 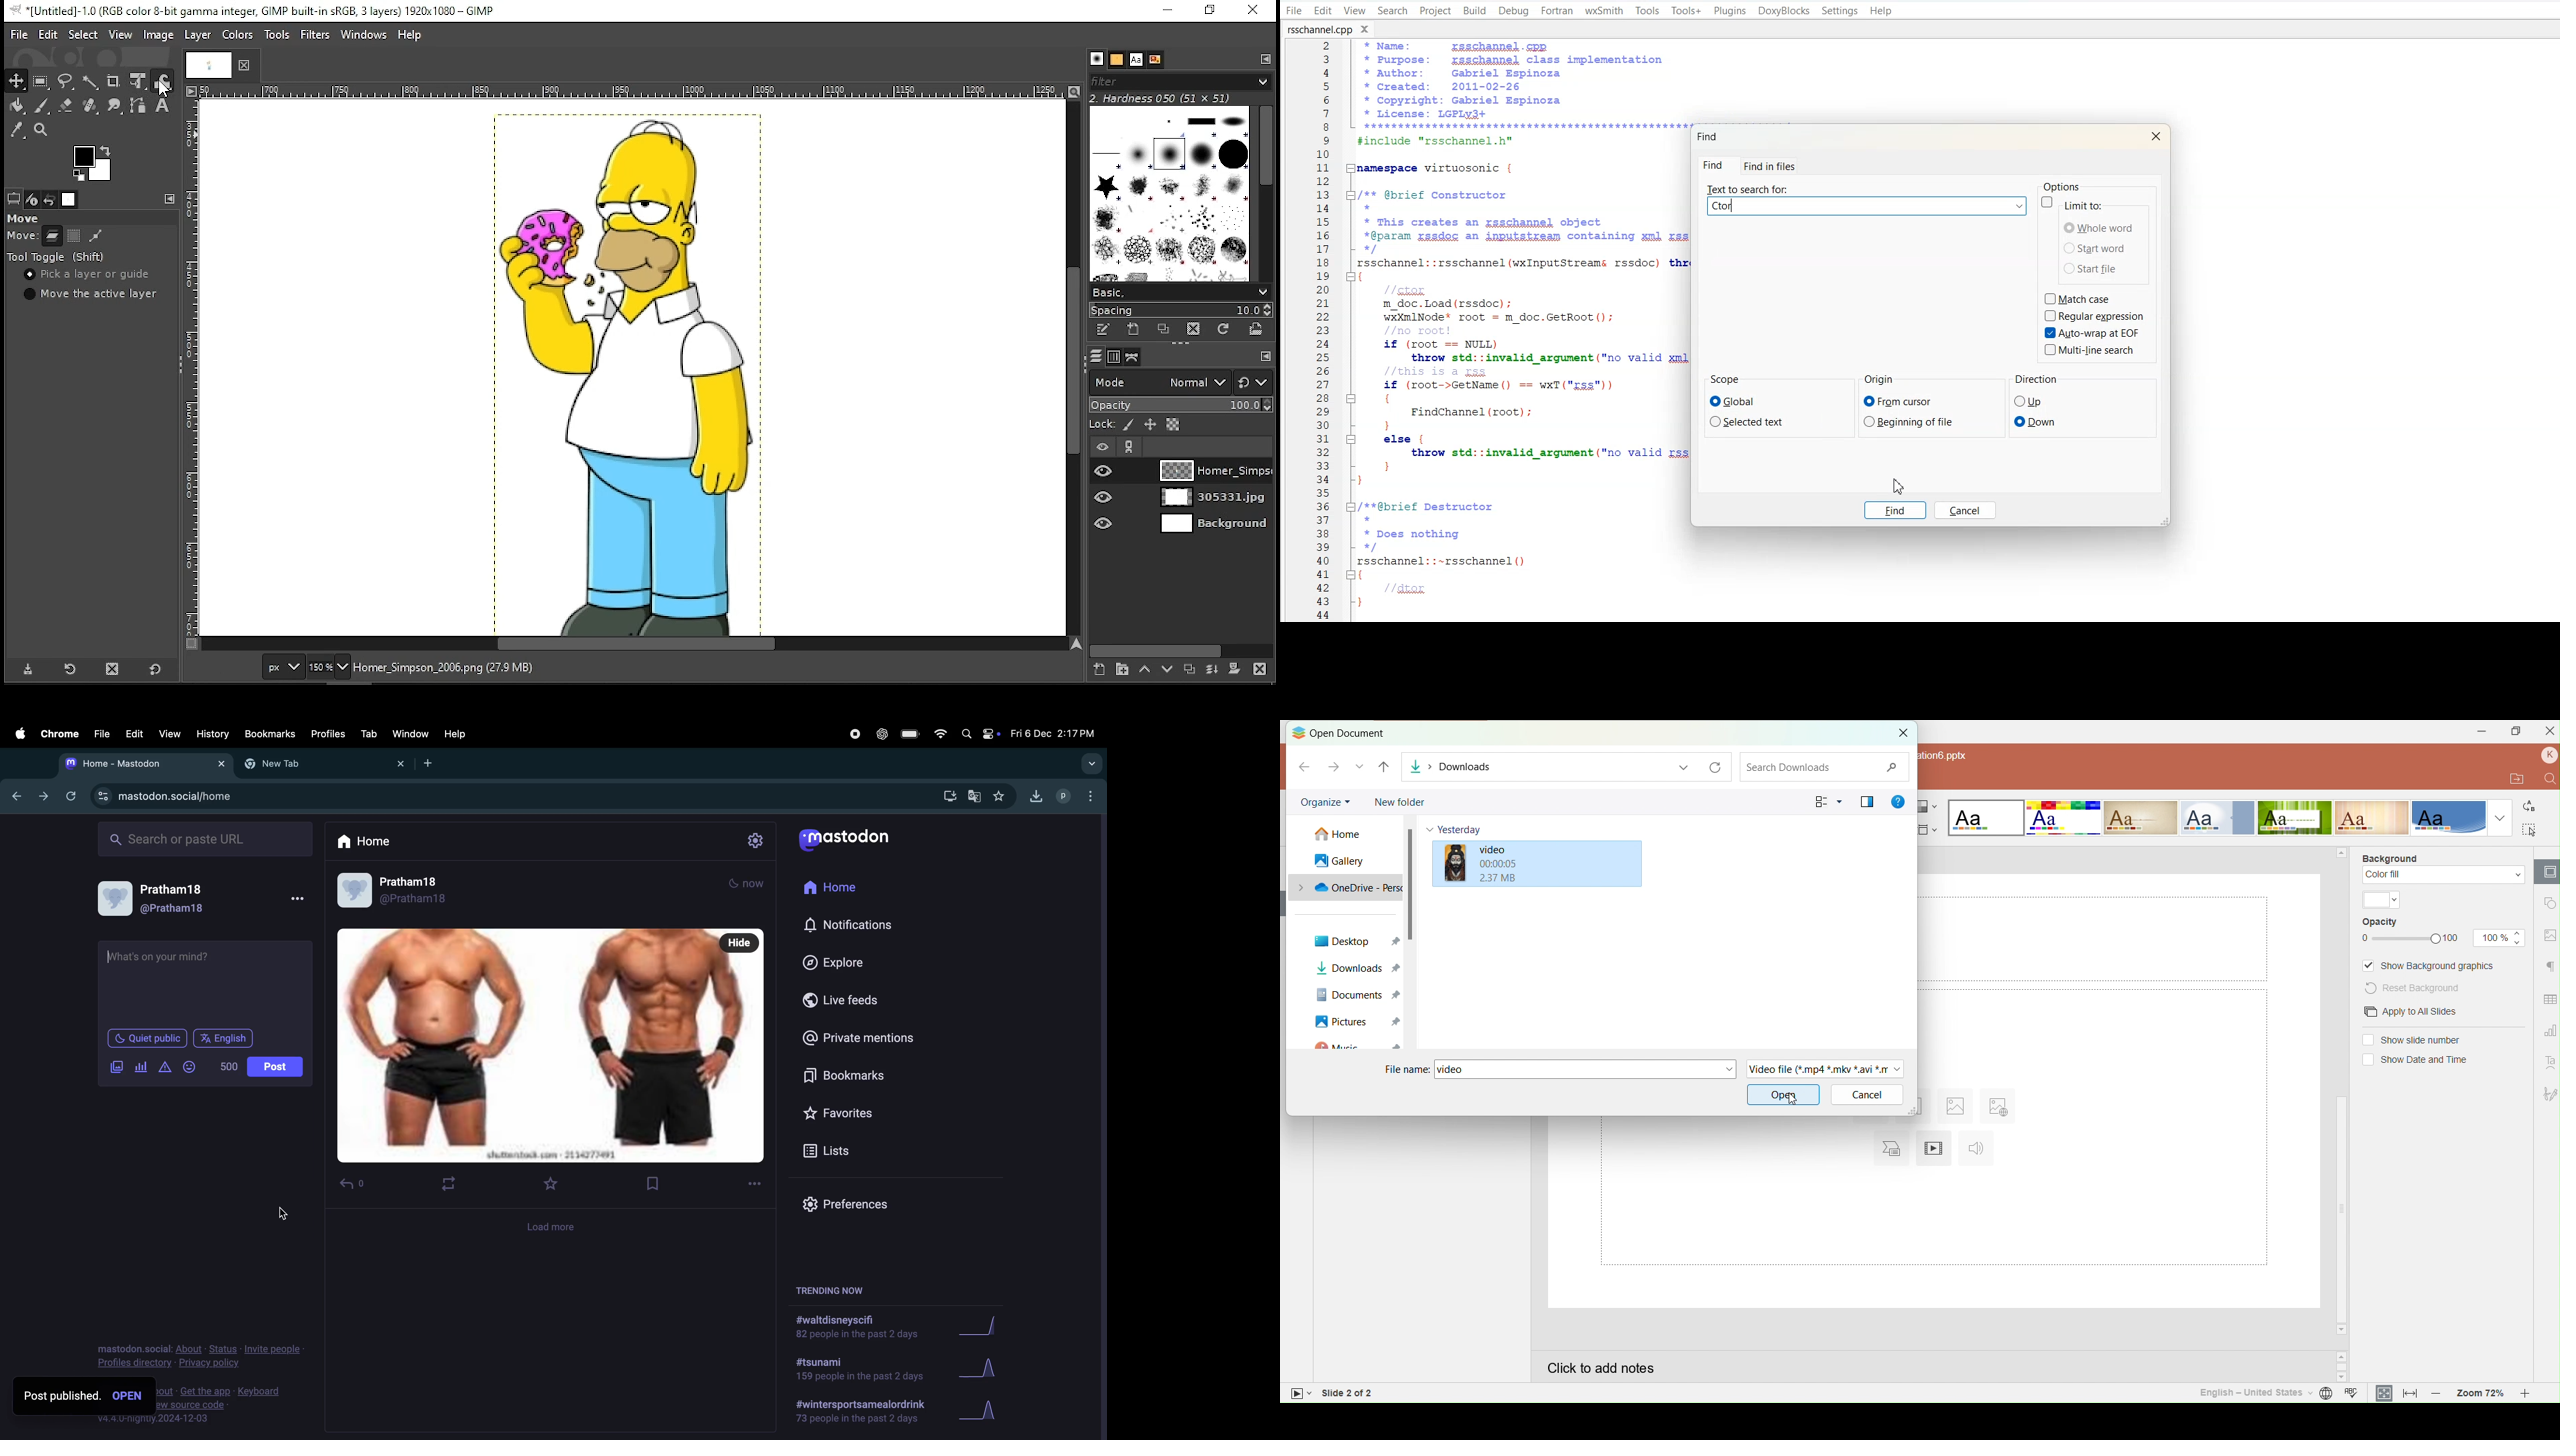 What do you see at coordinates (1354, 969) in the screenshot?
I see `Downloads` at bounding box center [1354, 969].